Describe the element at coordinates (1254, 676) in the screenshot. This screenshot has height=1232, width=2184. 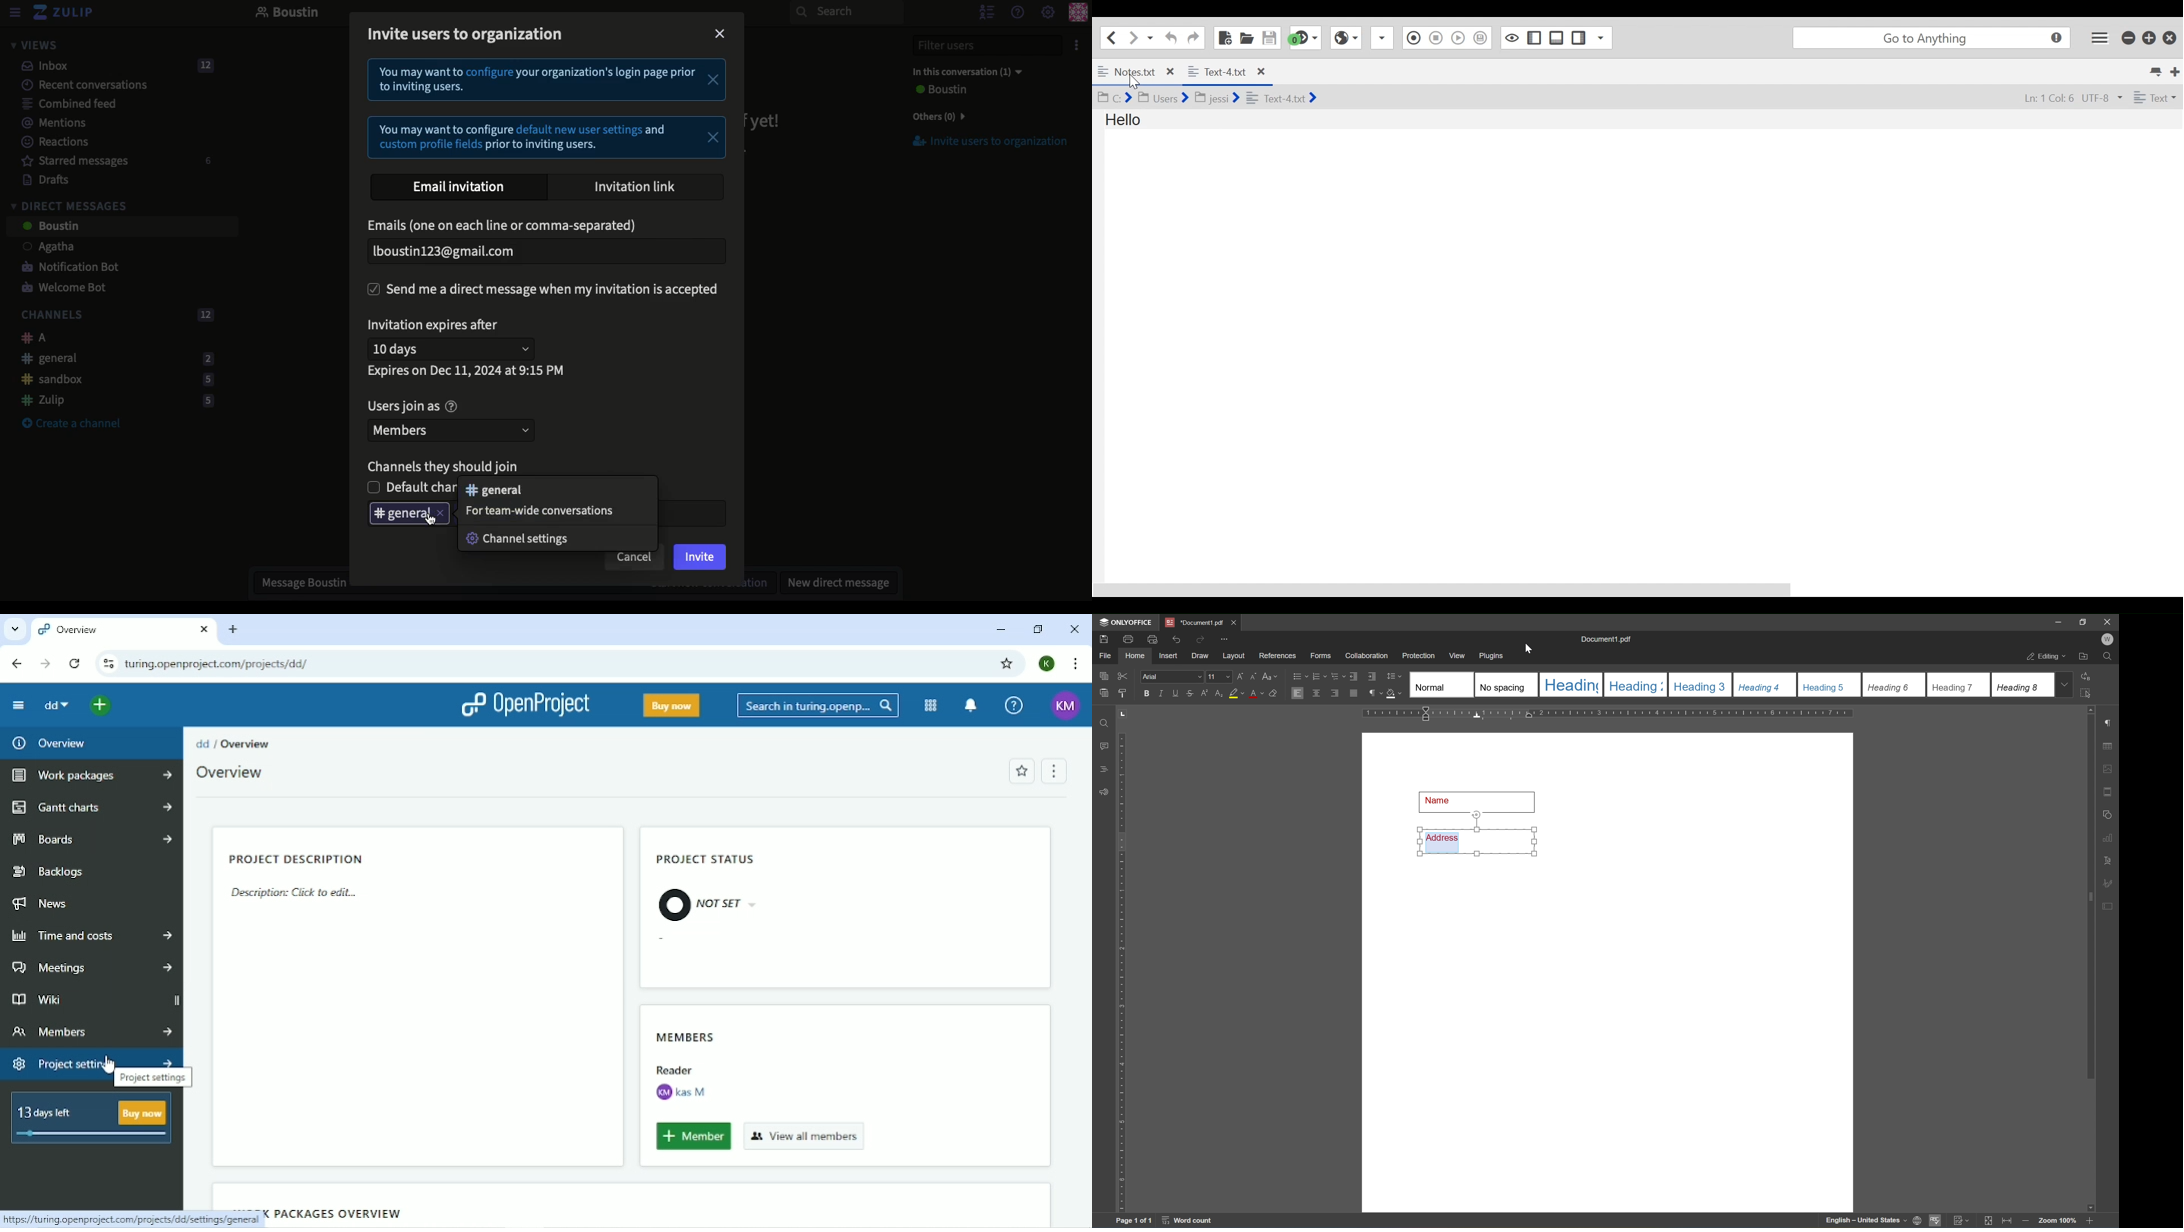
I see `decrement font size` at that location.